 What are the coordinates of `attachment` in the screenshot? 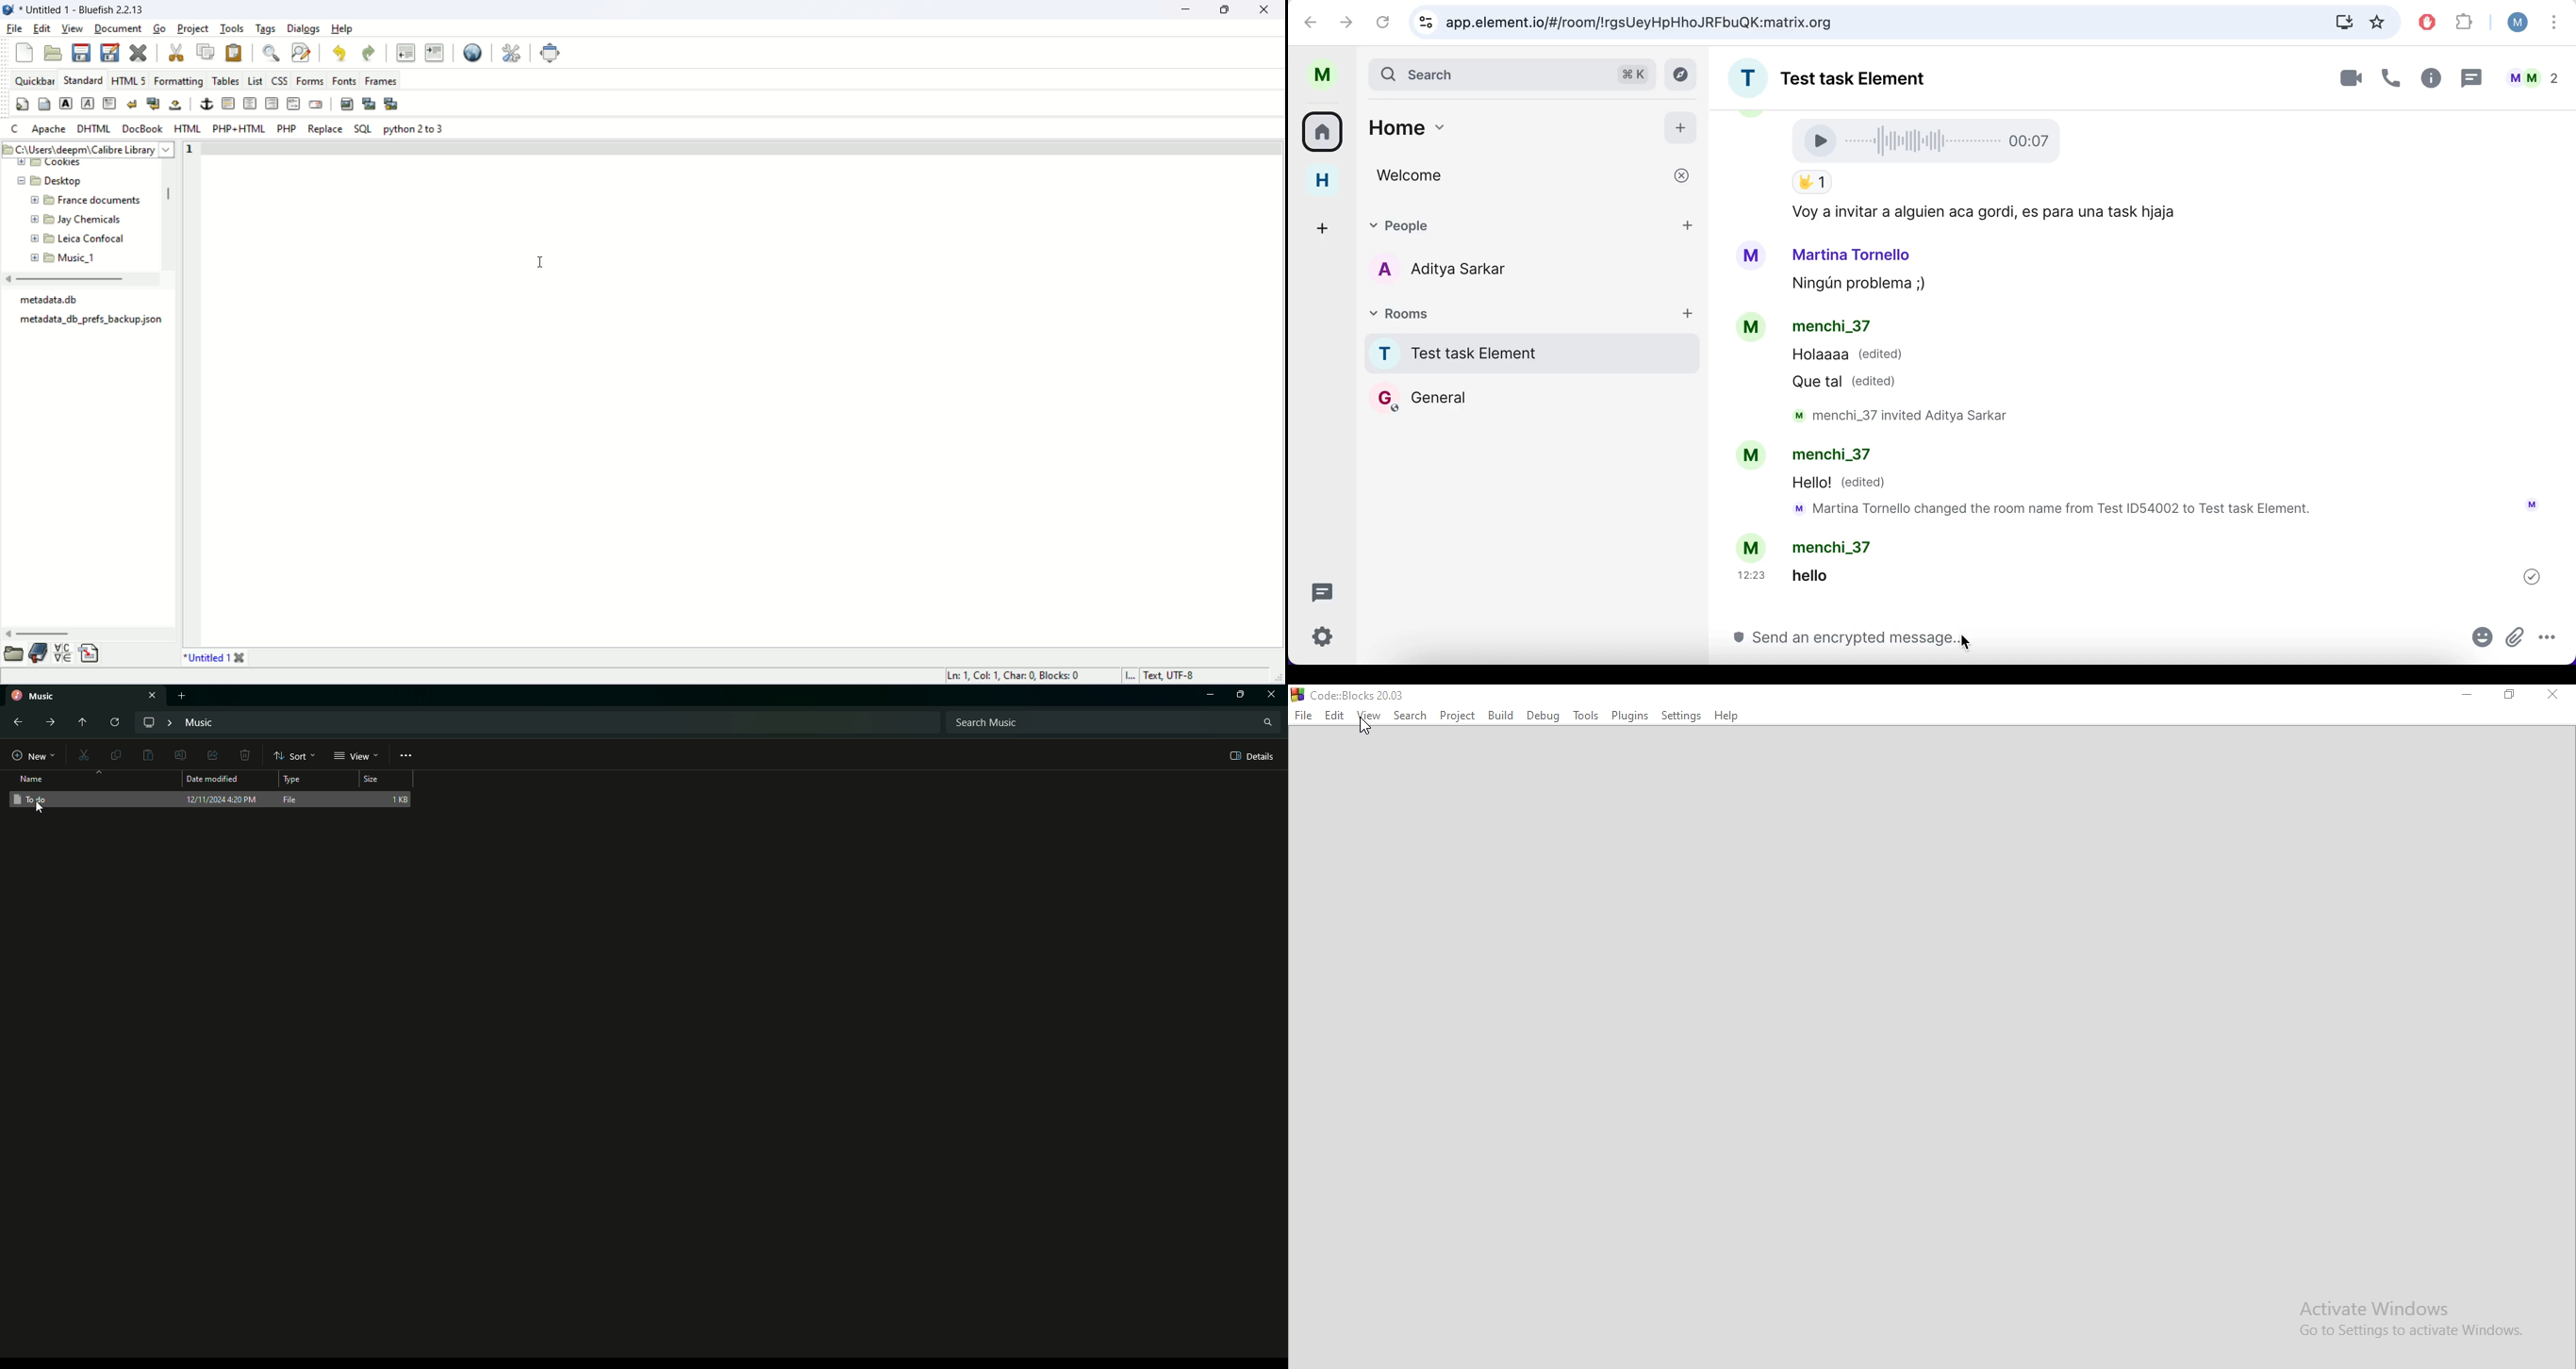 It's located at (2515, 636).